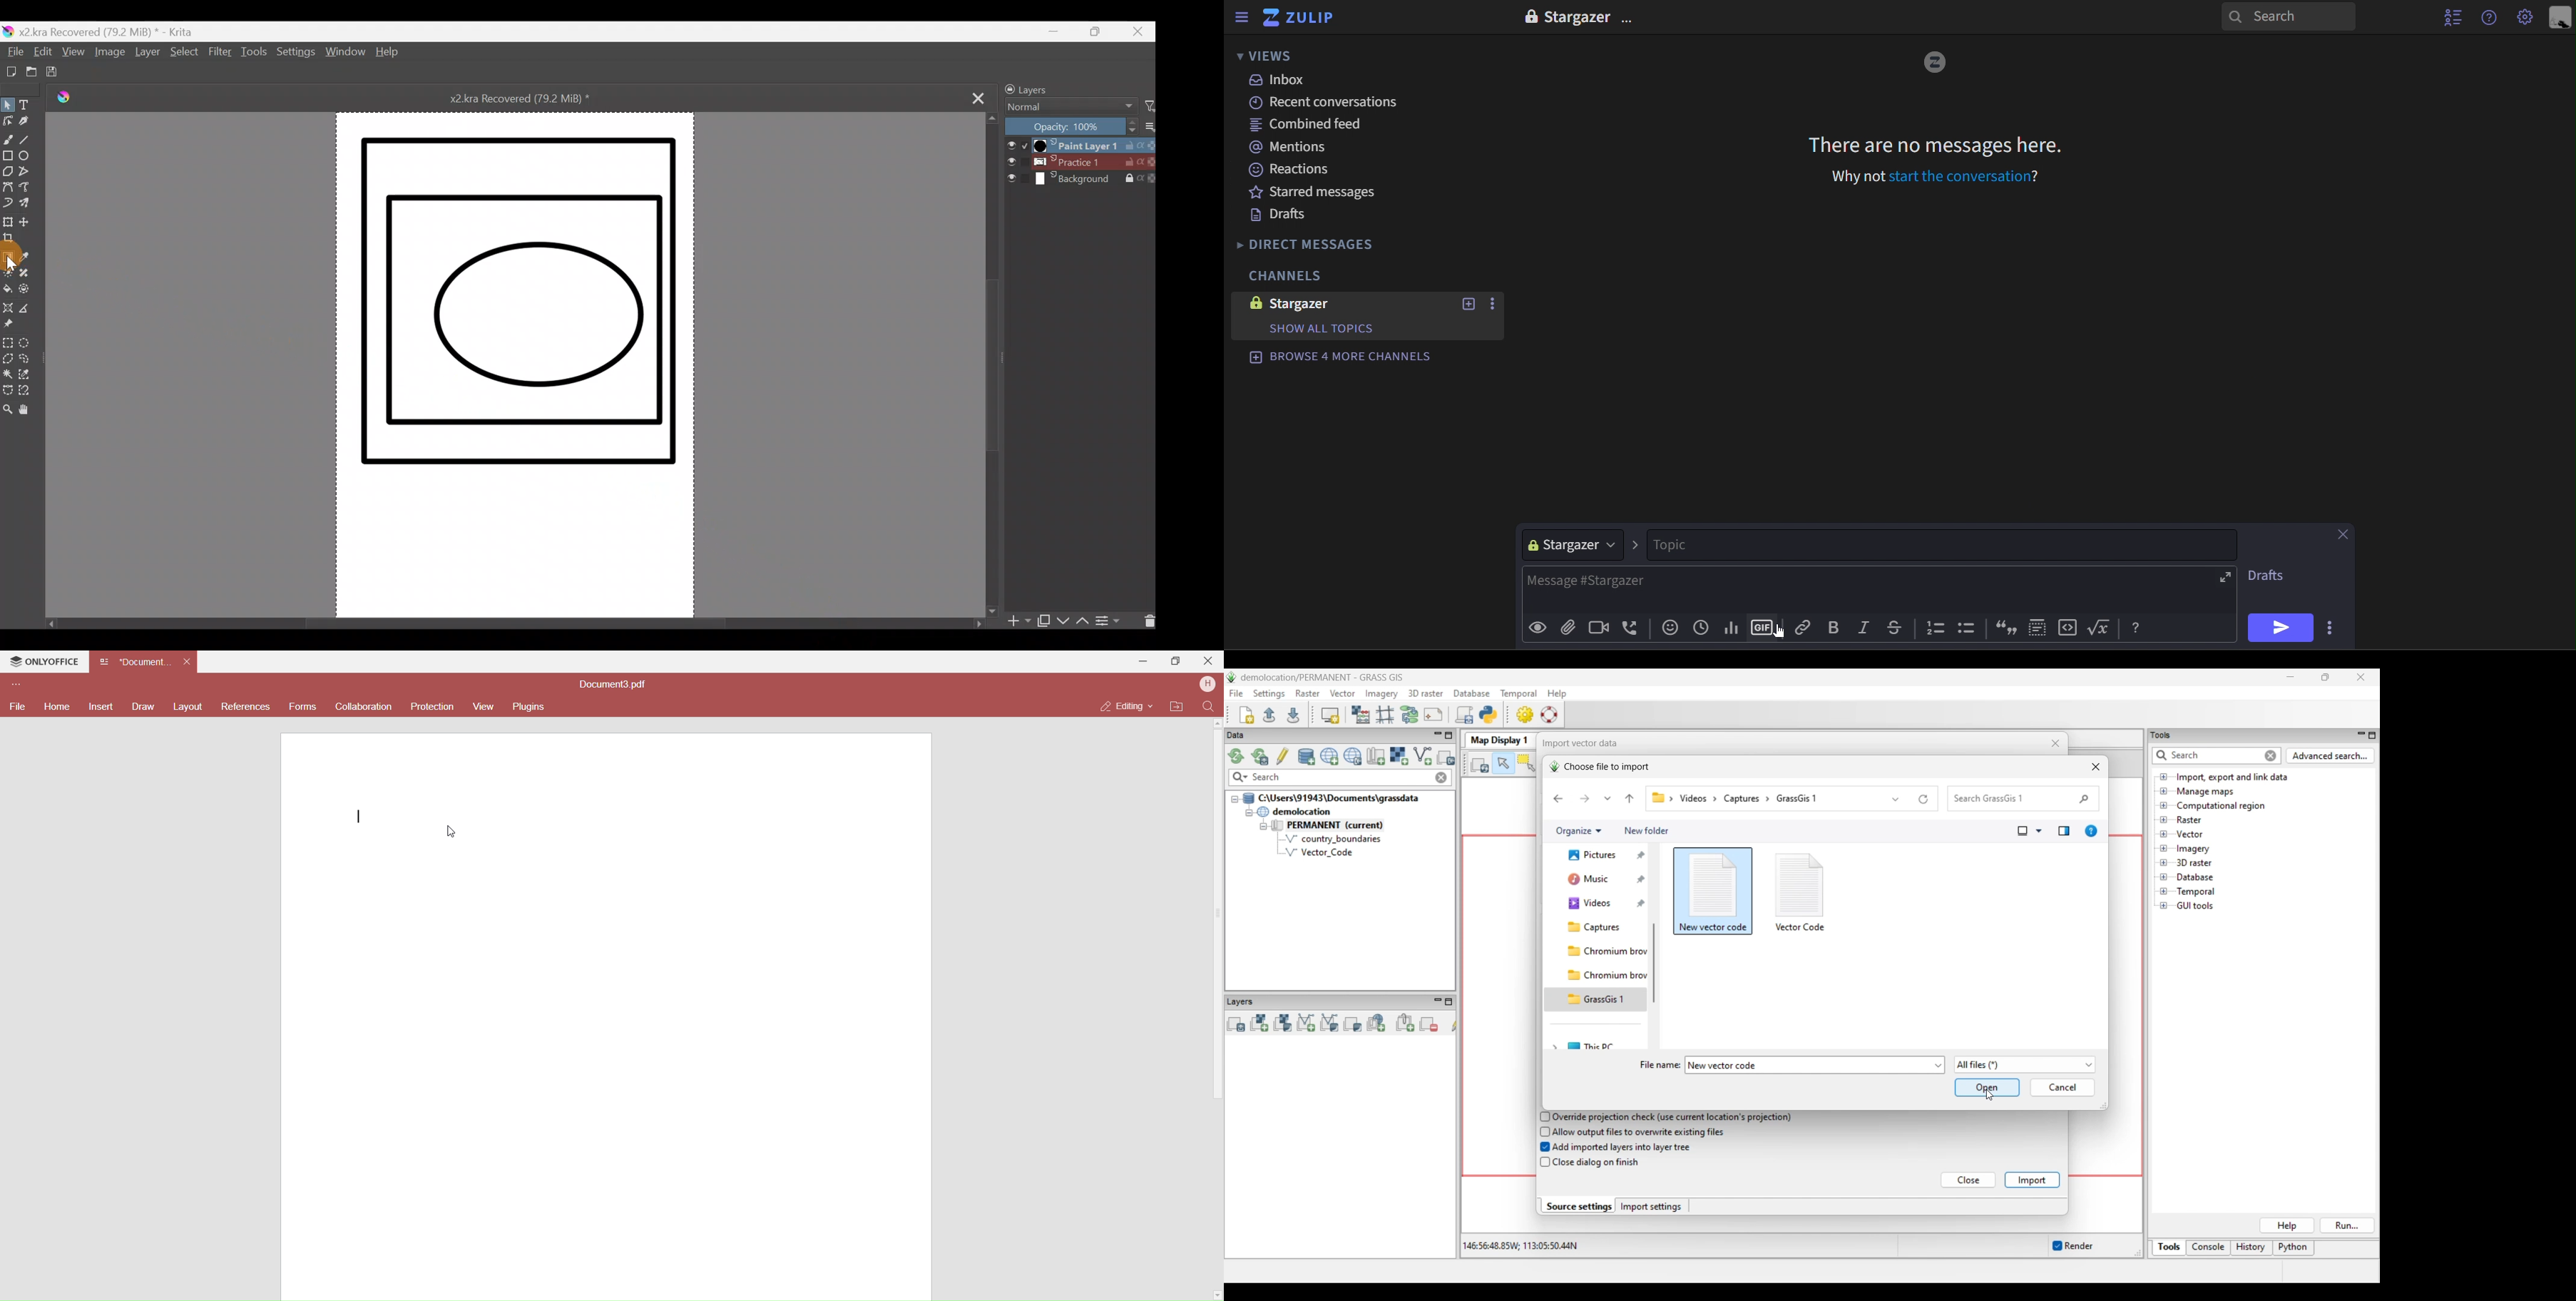 This screenshot has width=2576, height=1316. What do you see at coordinates (1177, 663) in the screenshot?
I see `Maximize` at bounding box center [1177, 663].